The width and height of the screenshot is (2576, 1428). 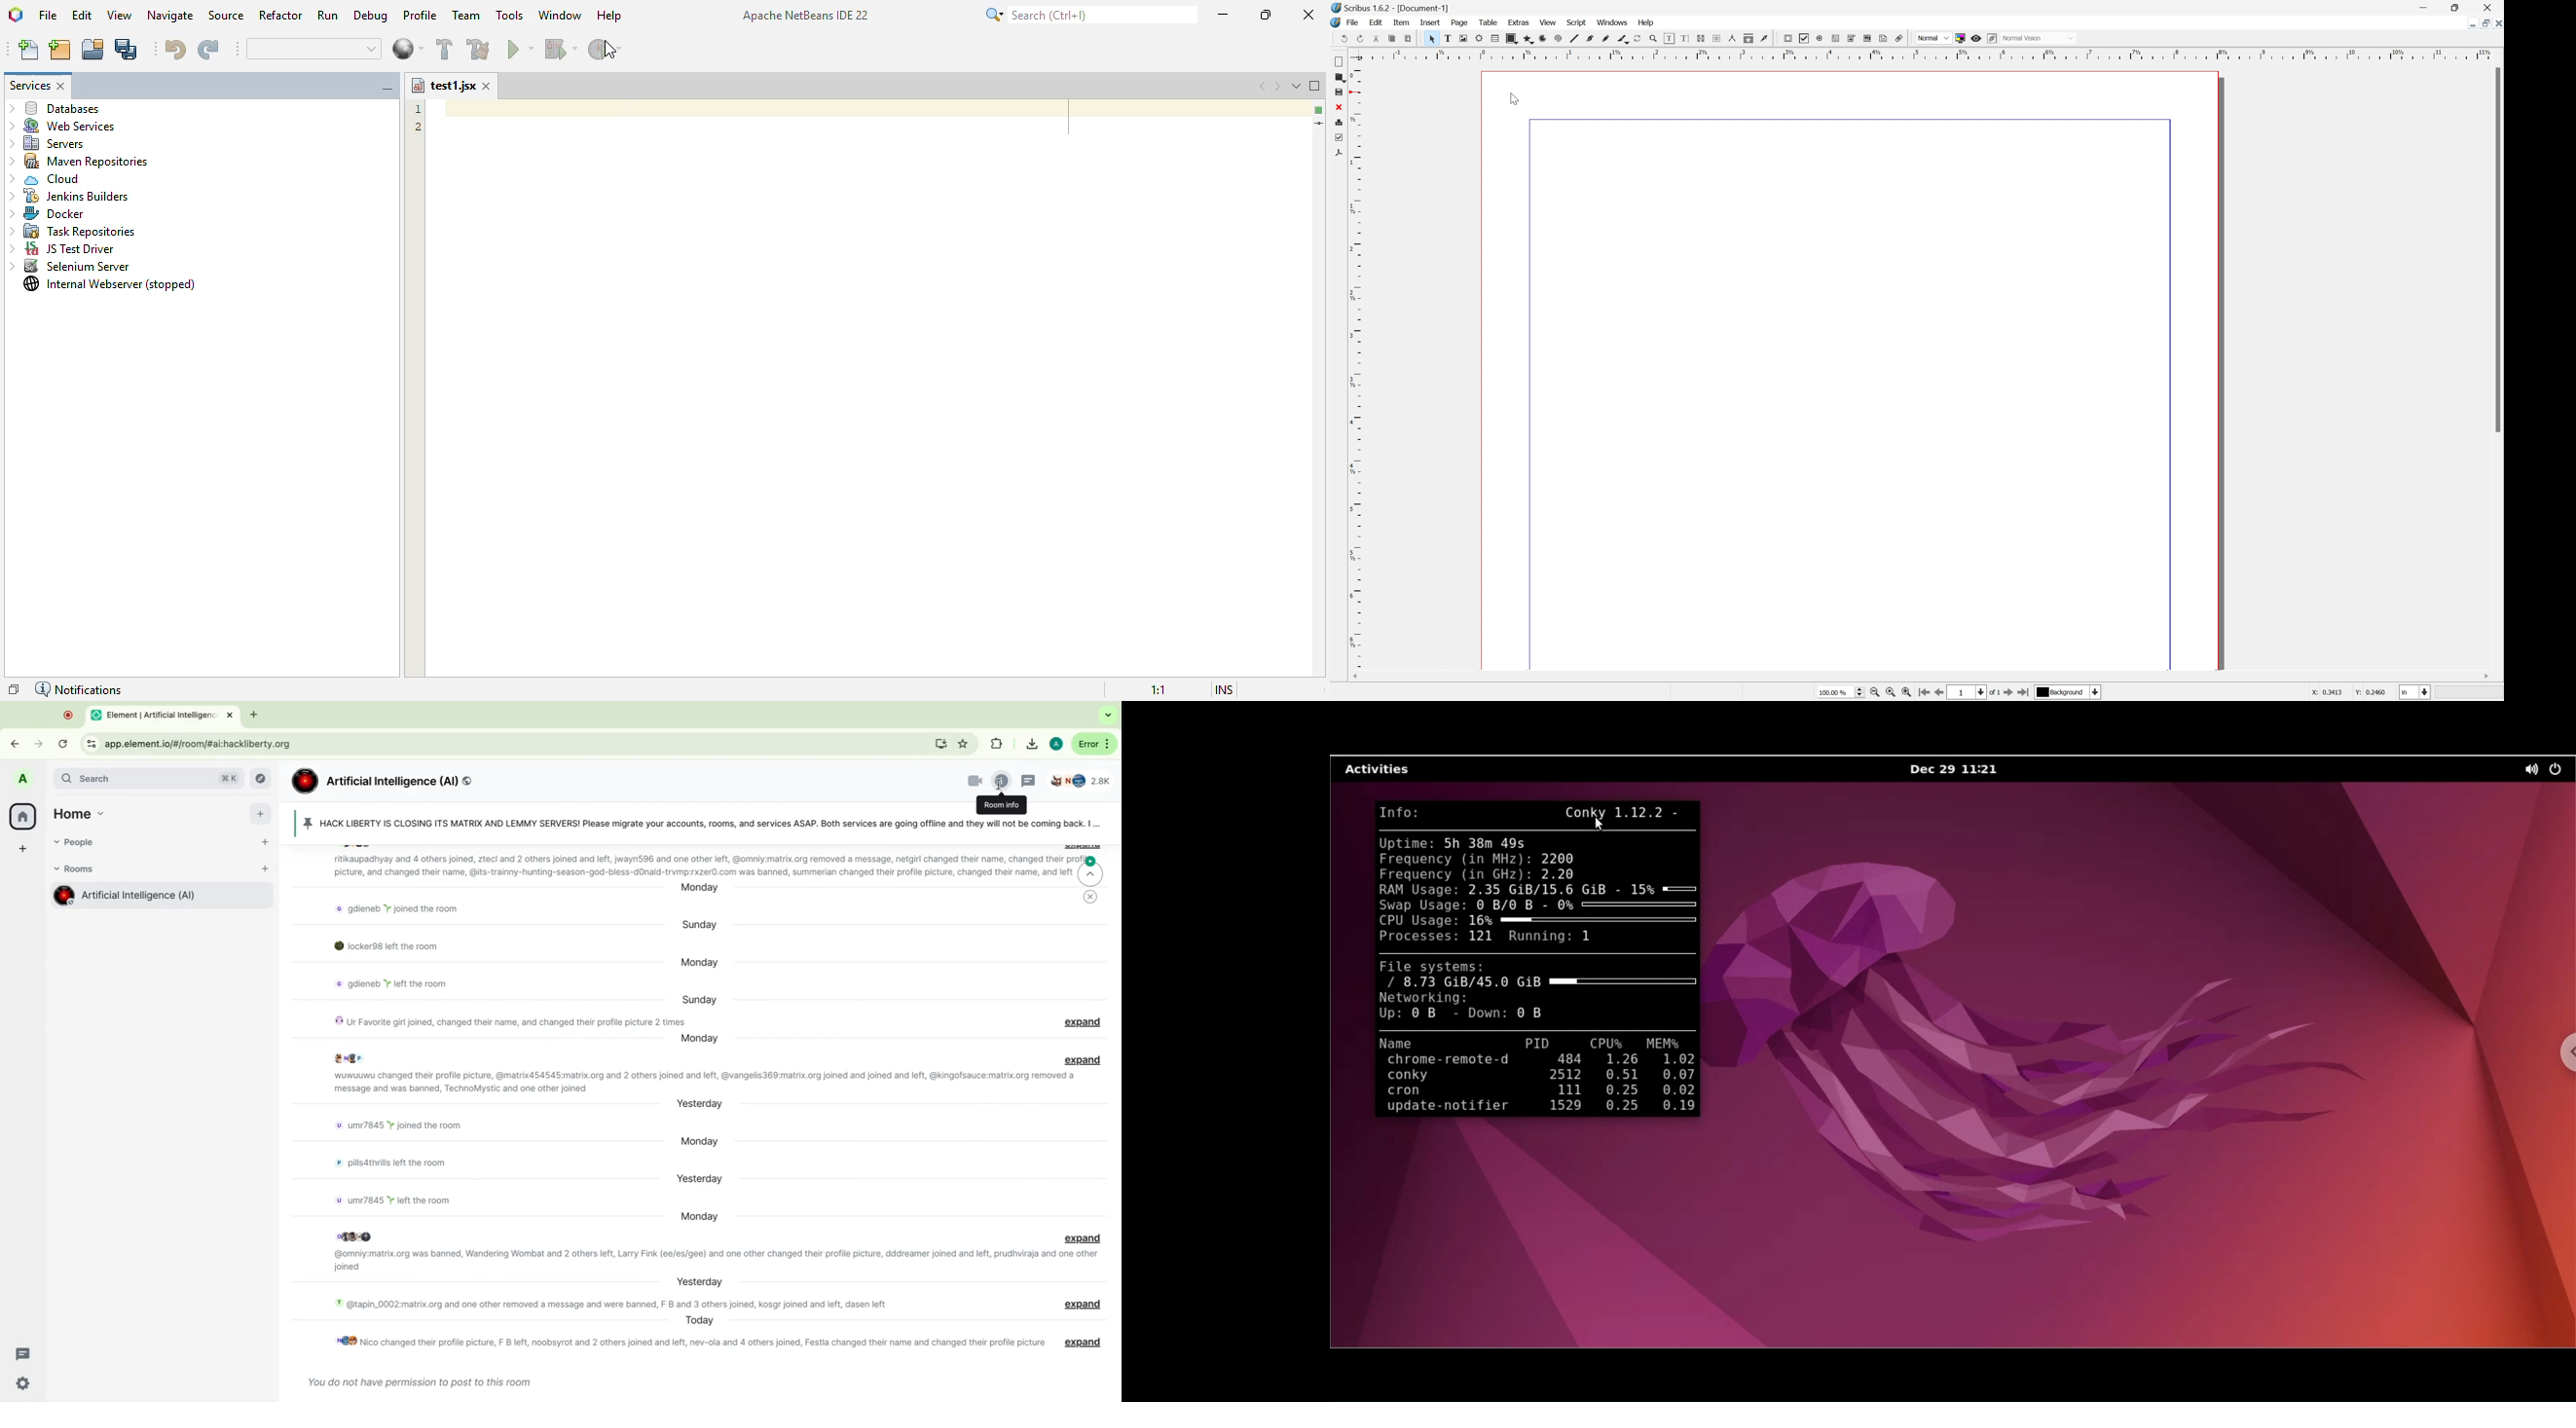 I want to click on message, so click(x=405, y=909).